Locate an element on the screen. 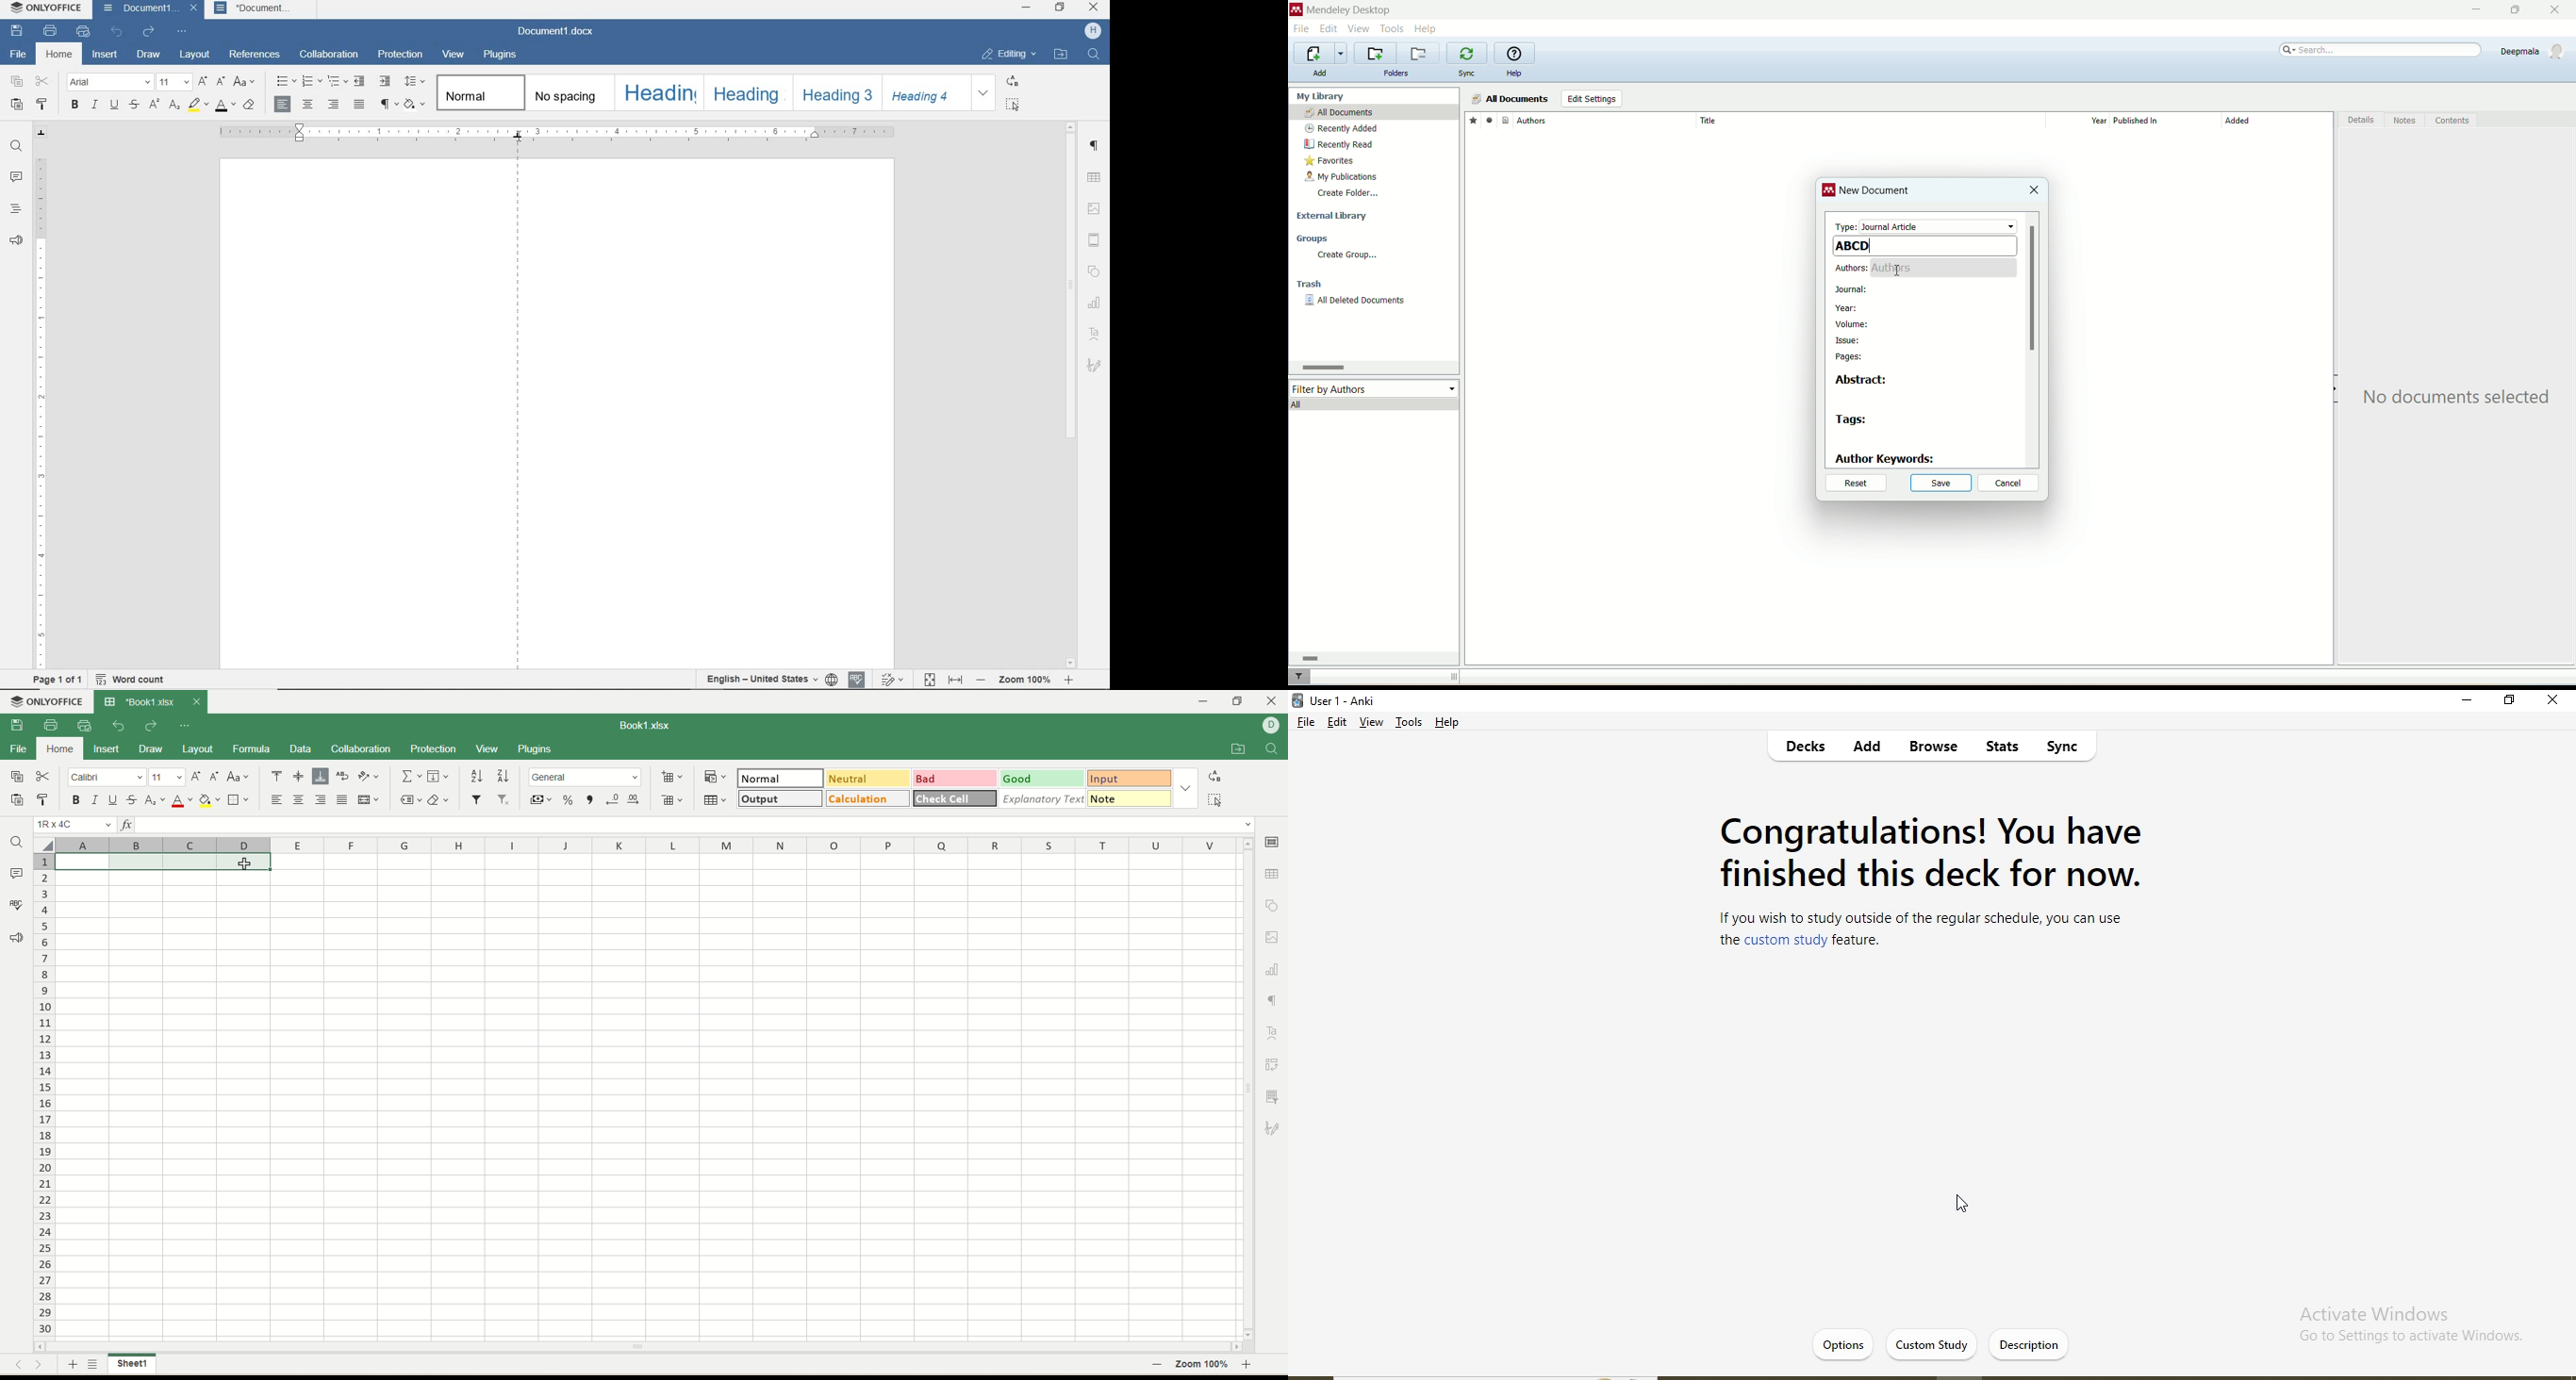 This screenshot has width=2576, height=1400. sort descending is located at coordinates (502, 777).